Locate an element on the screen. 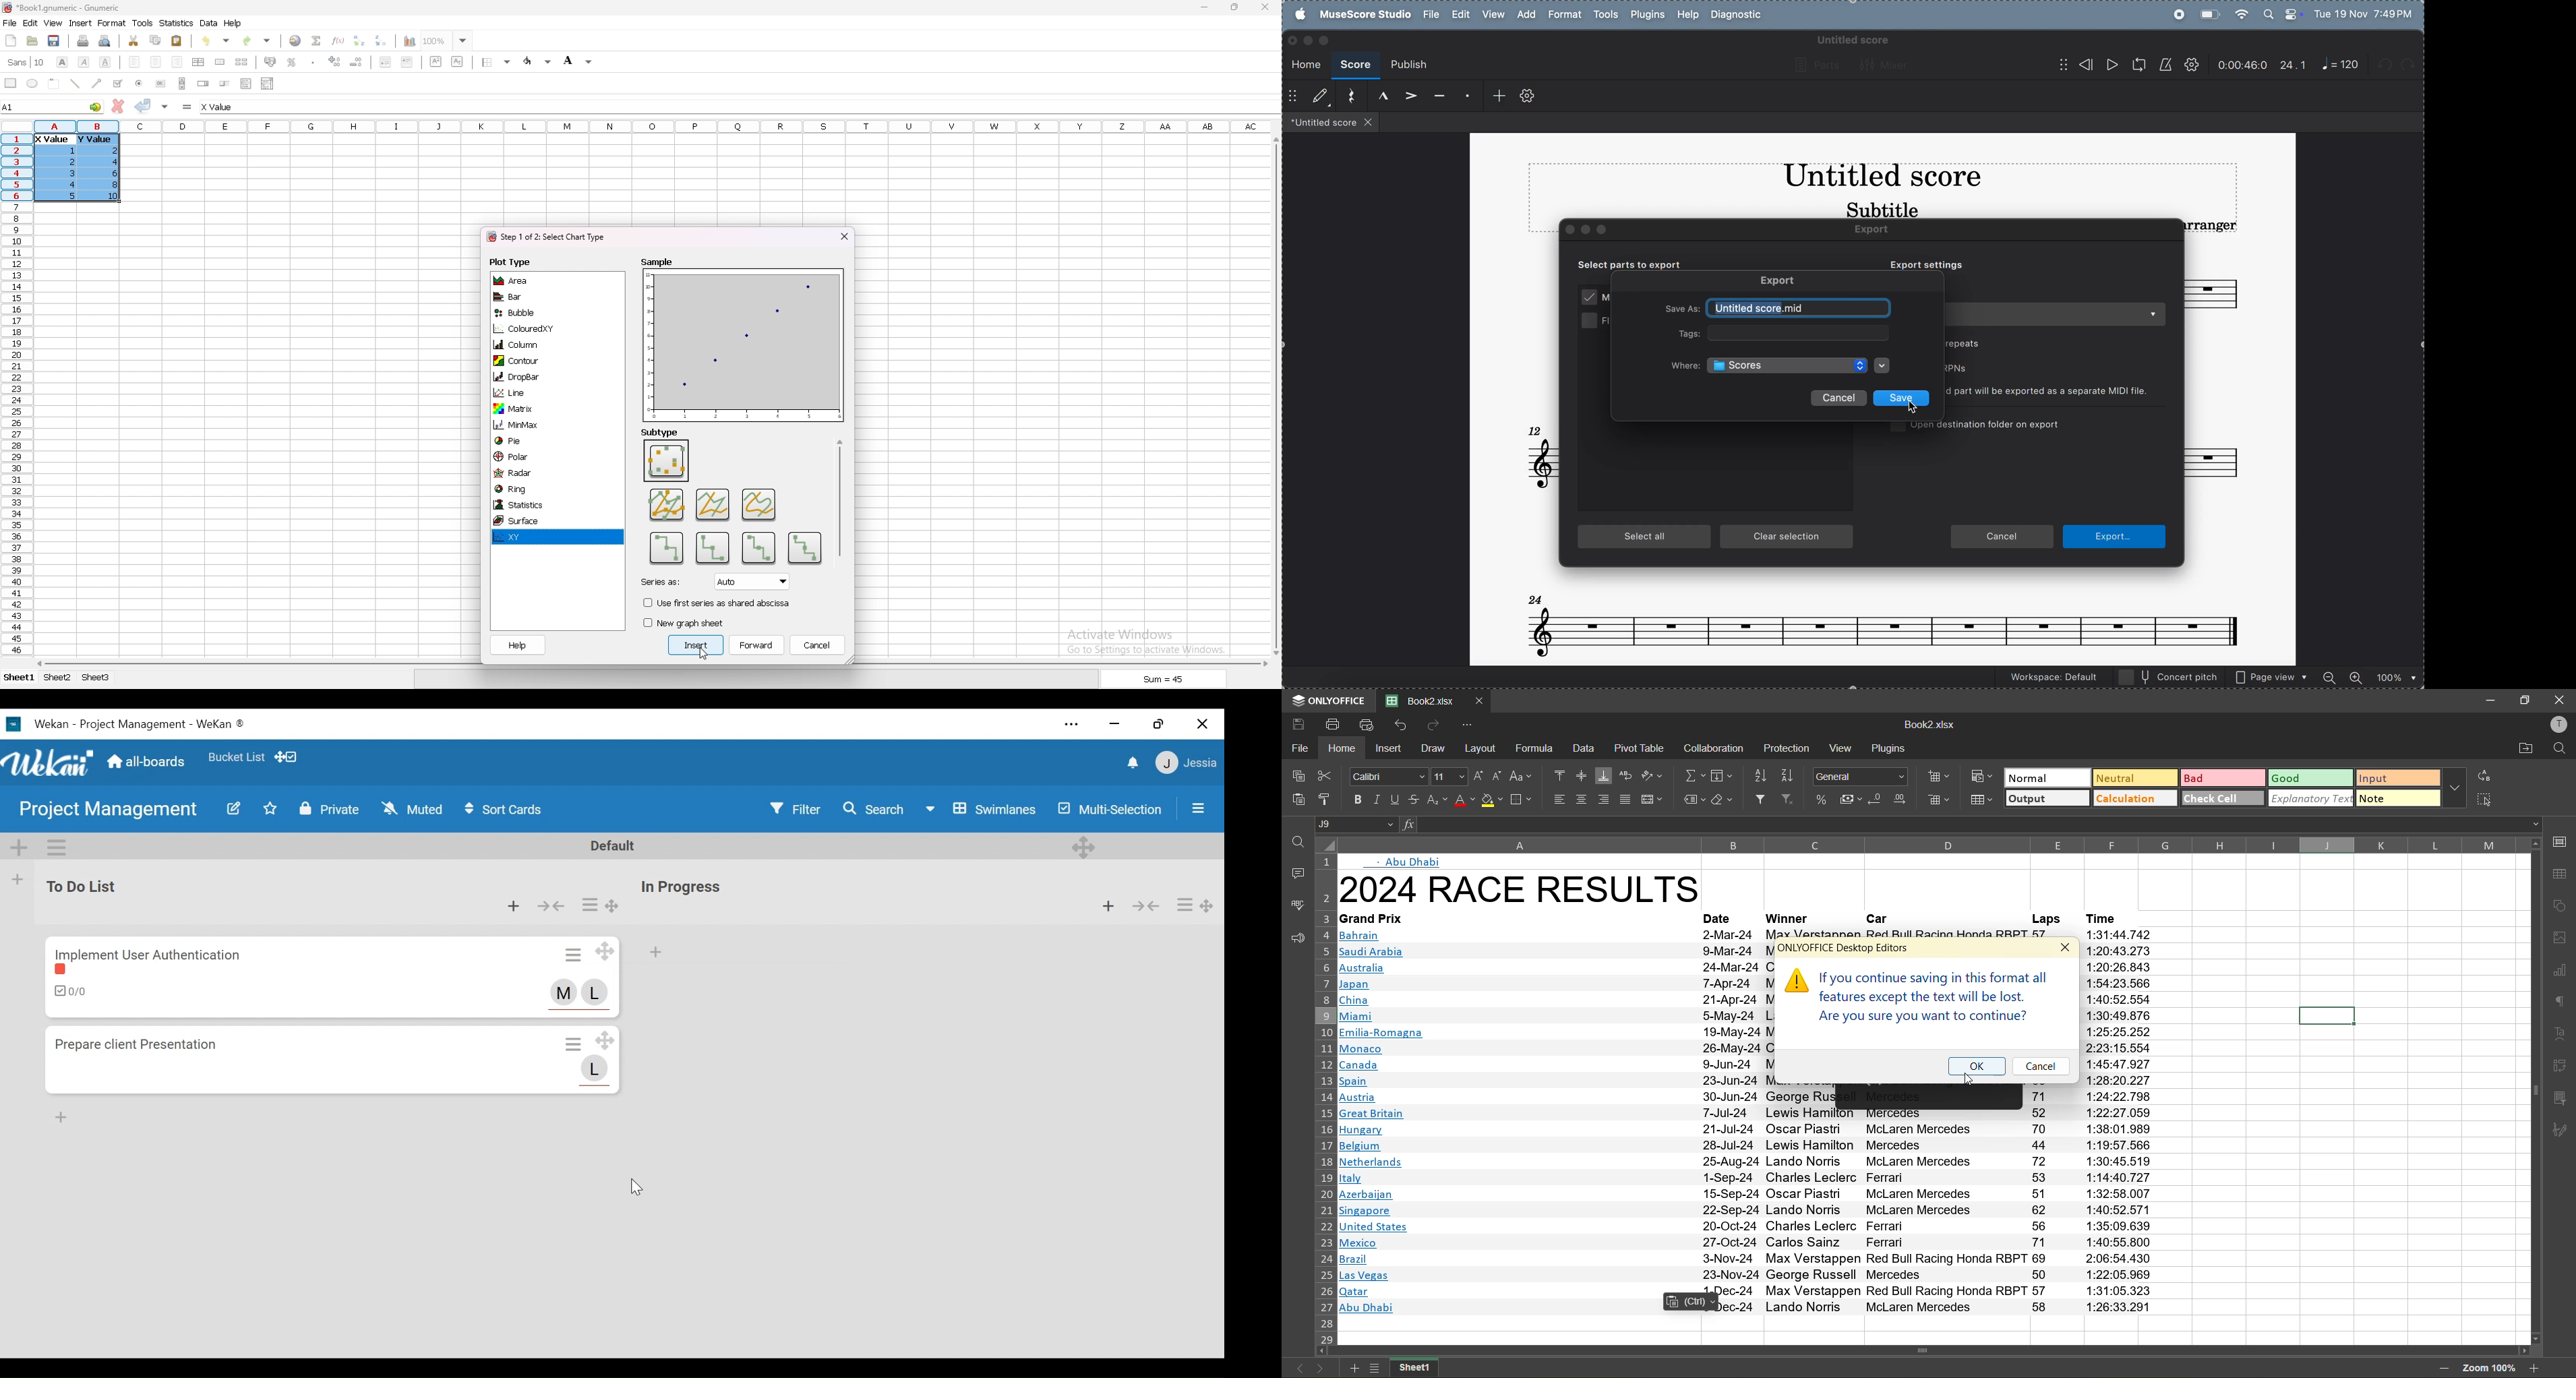 This screenshot has height=1400, width=2576. new graph sheet is located at coordinates (688, 622).